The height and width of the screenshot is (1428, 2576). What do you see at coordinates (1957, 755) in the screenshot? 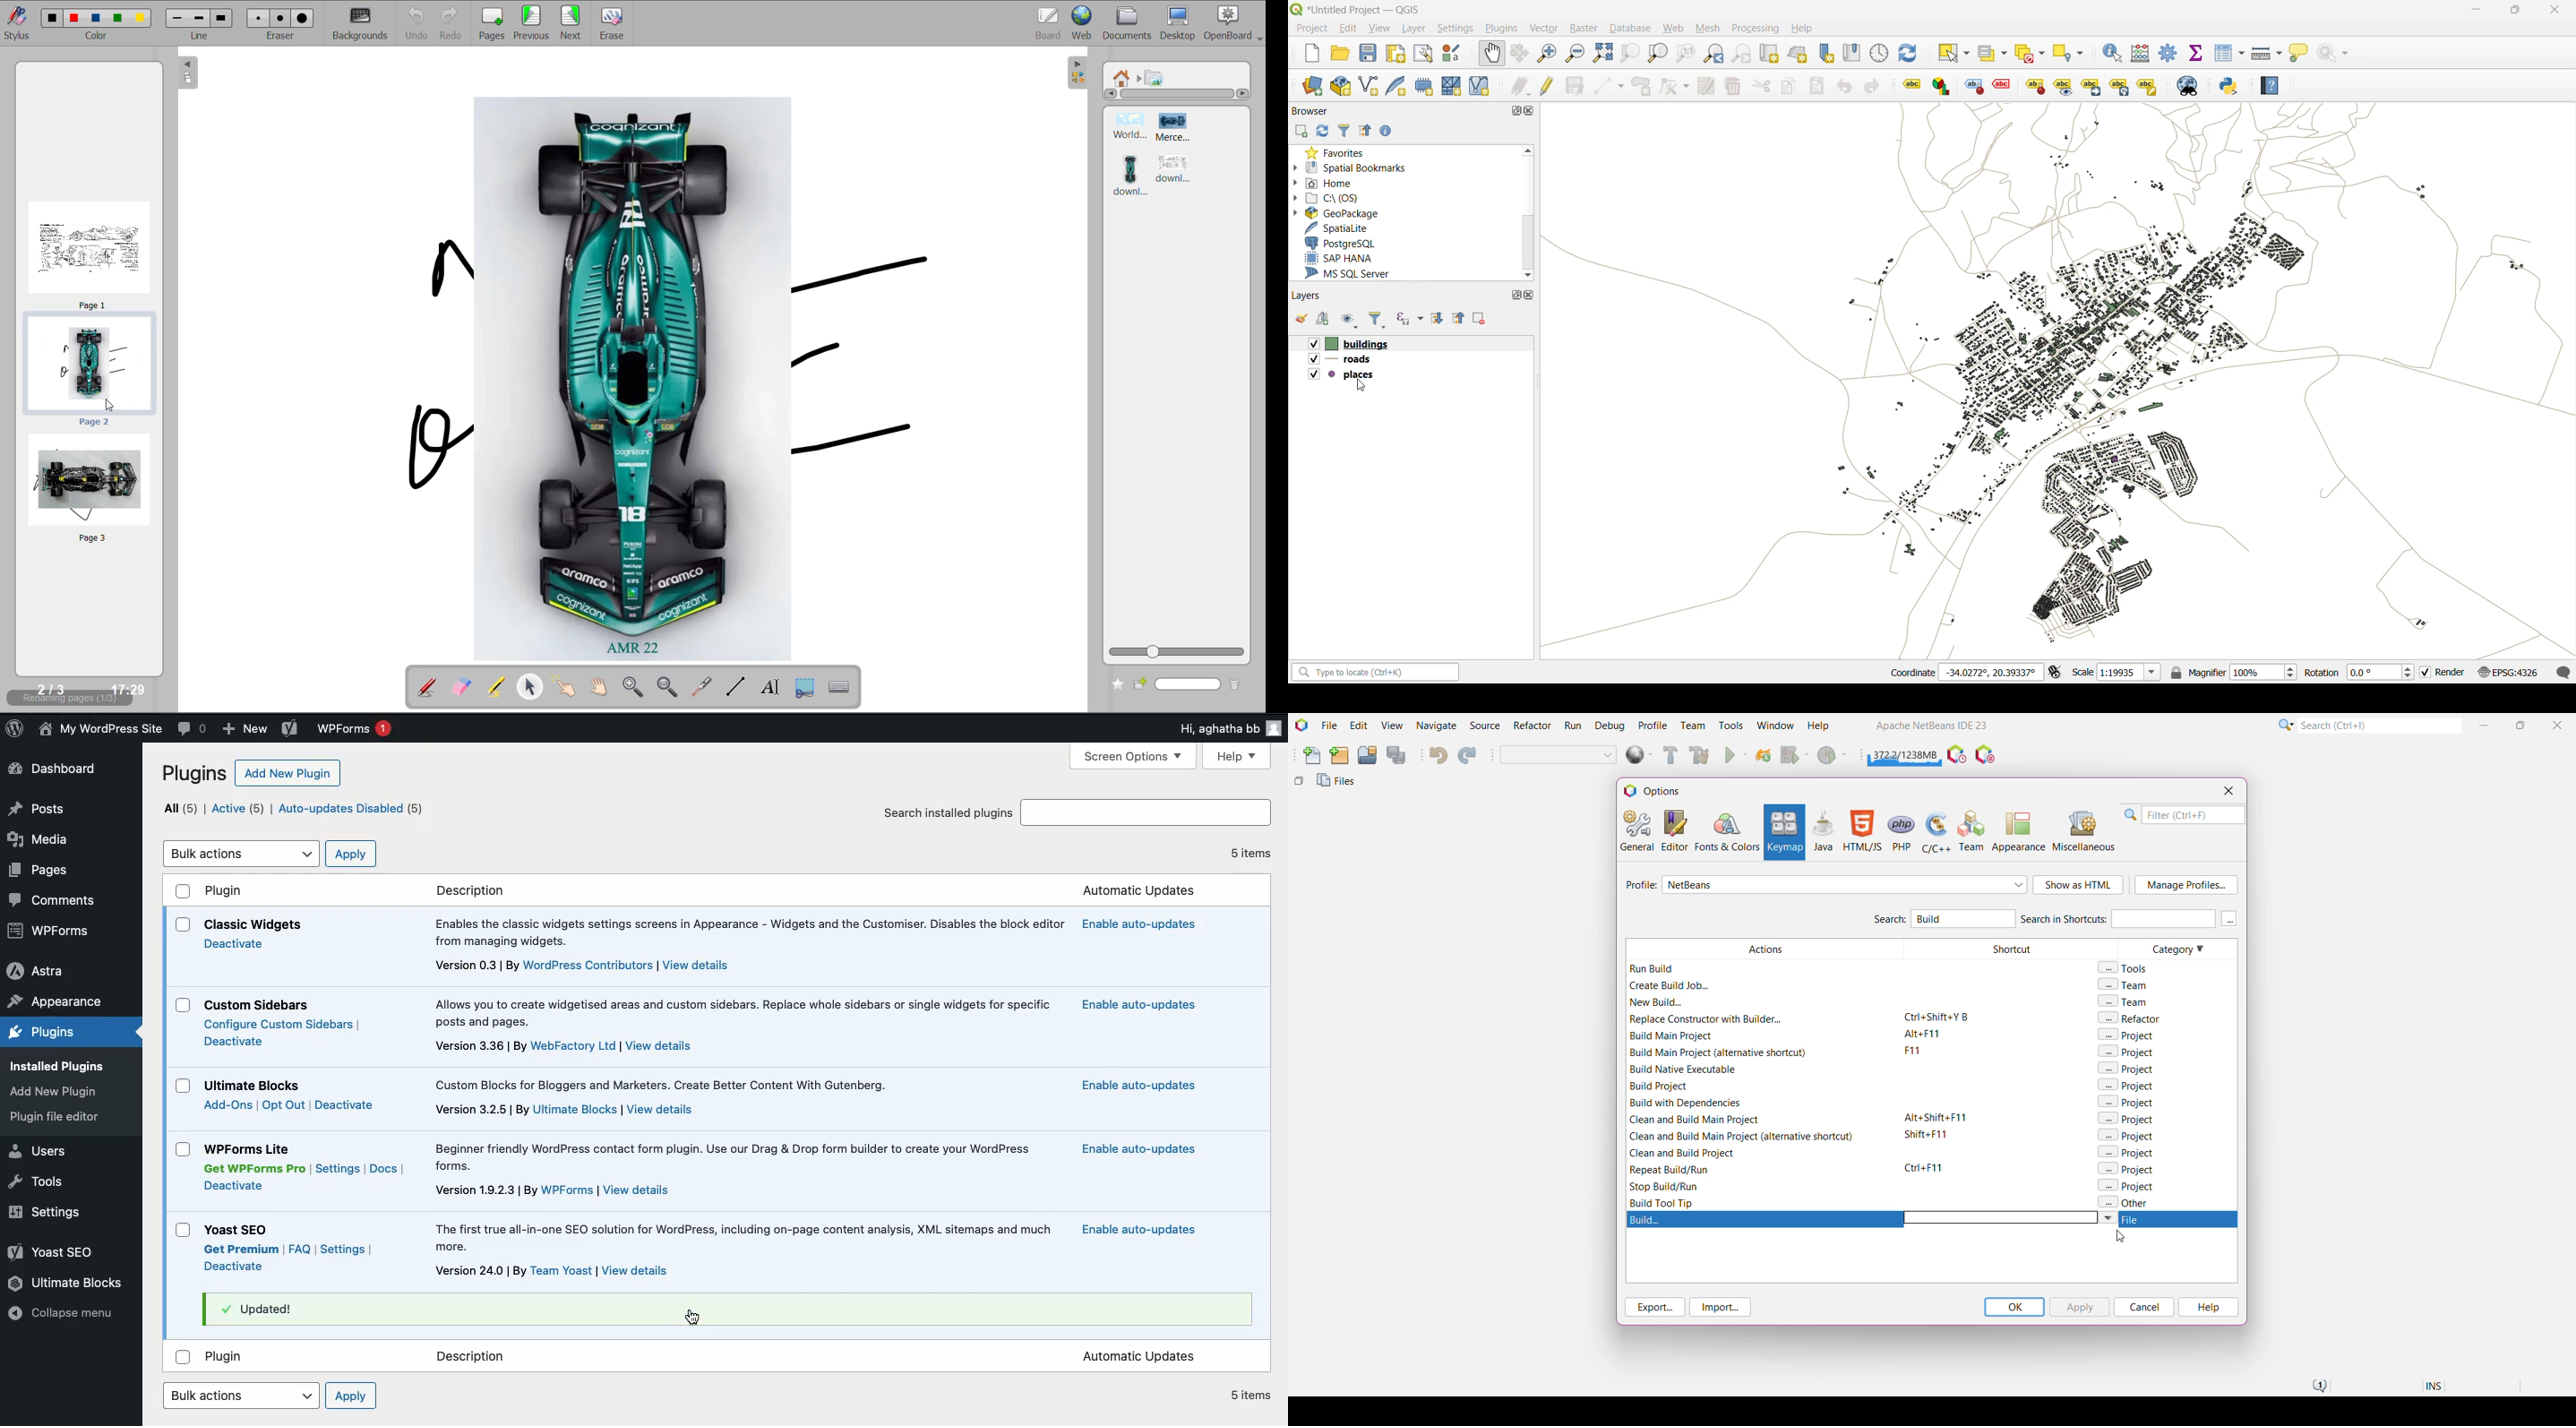
I see `Pause IDE profiling and take a Snapshot` at bounding box center [1957, 755].